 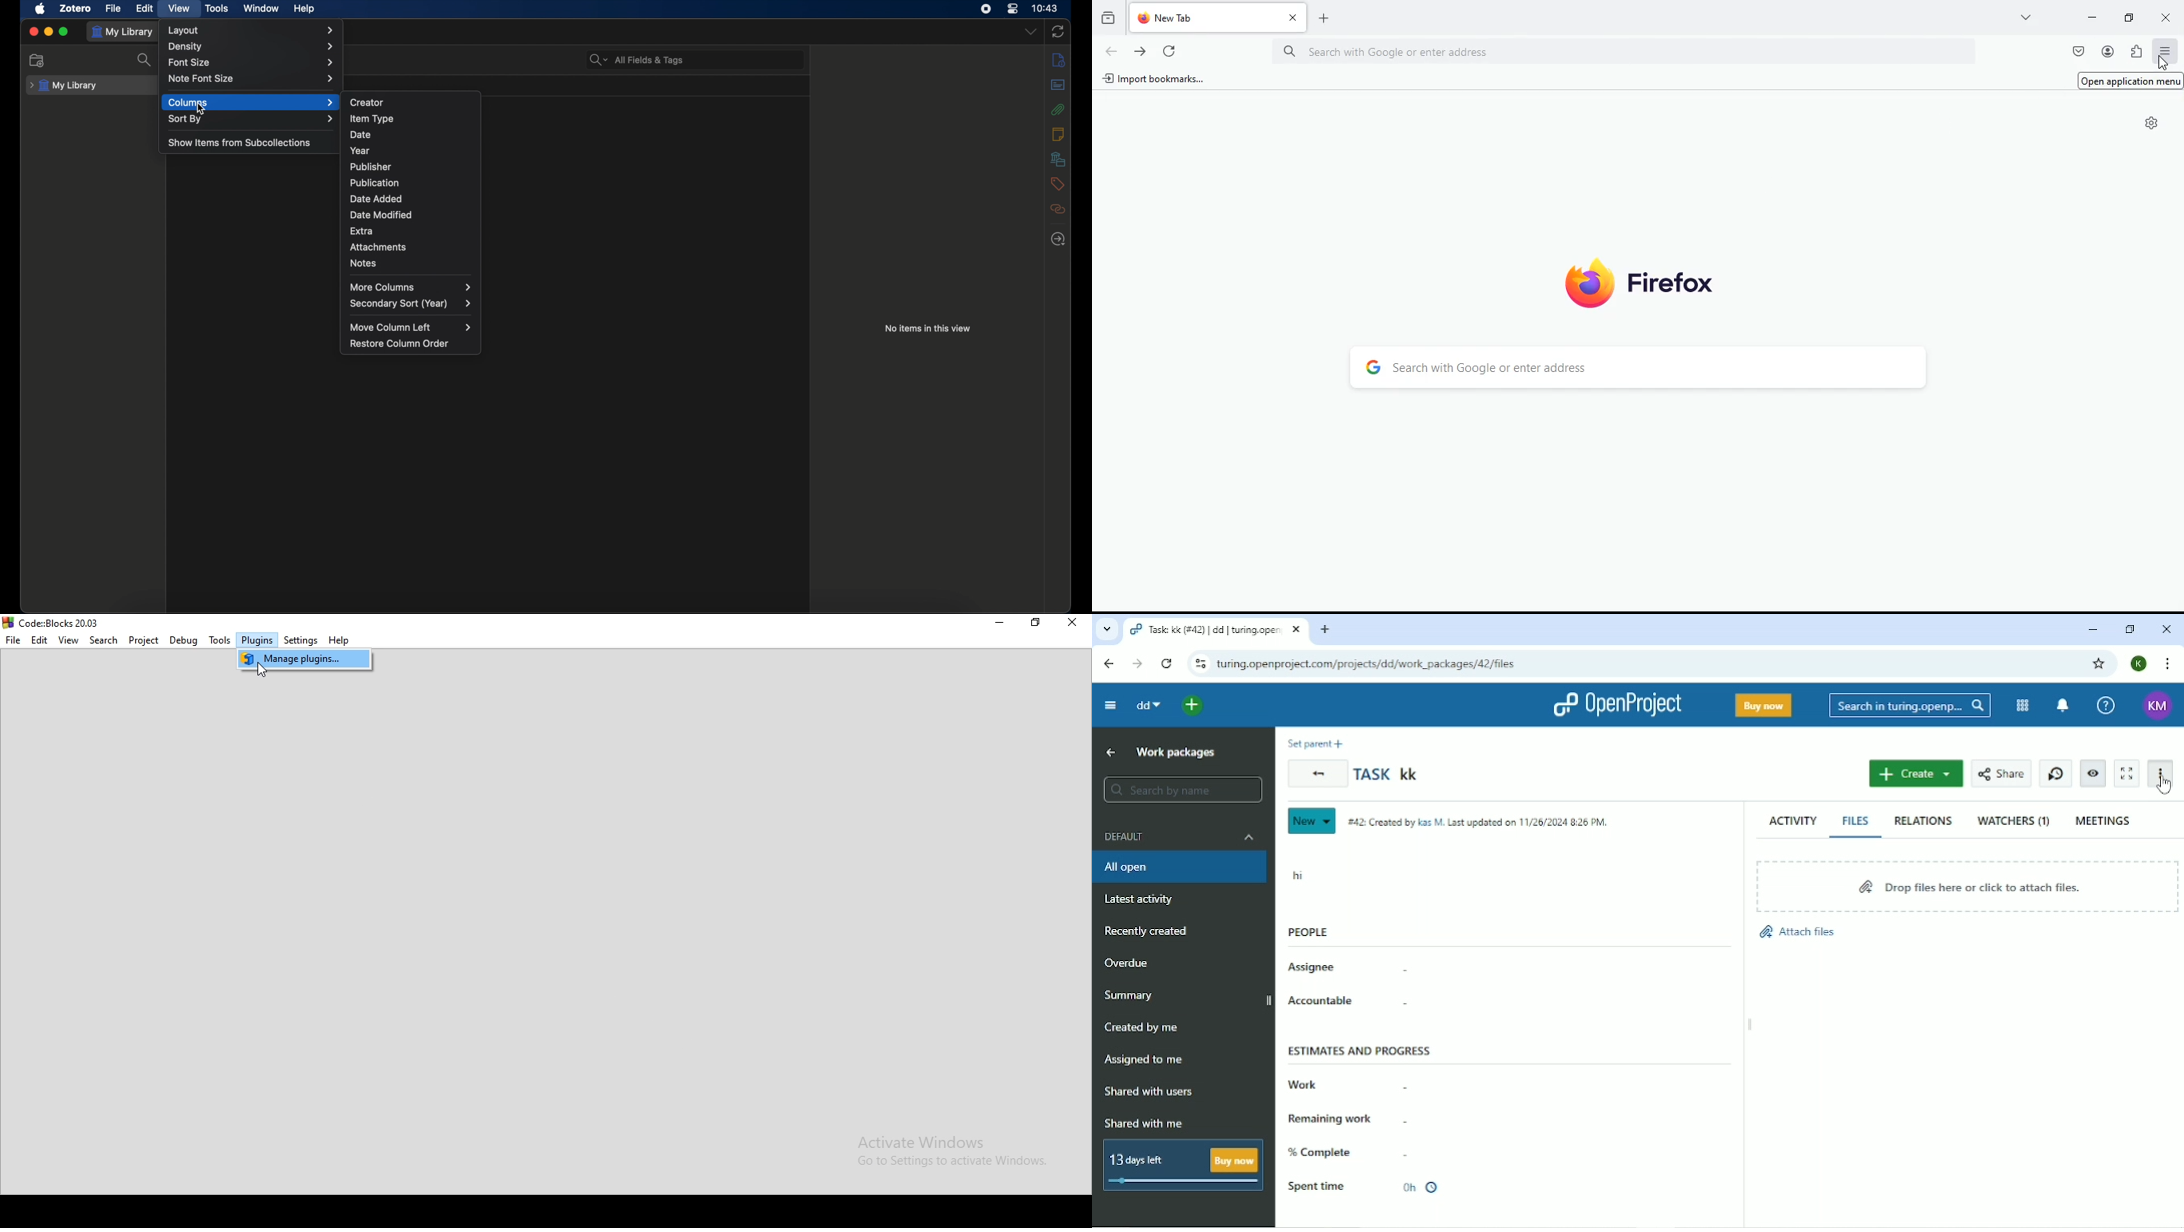 What do you see at coordinates (2135, 52) in the screenshot?
I see `instalations` at bounding box center [2135, 52].